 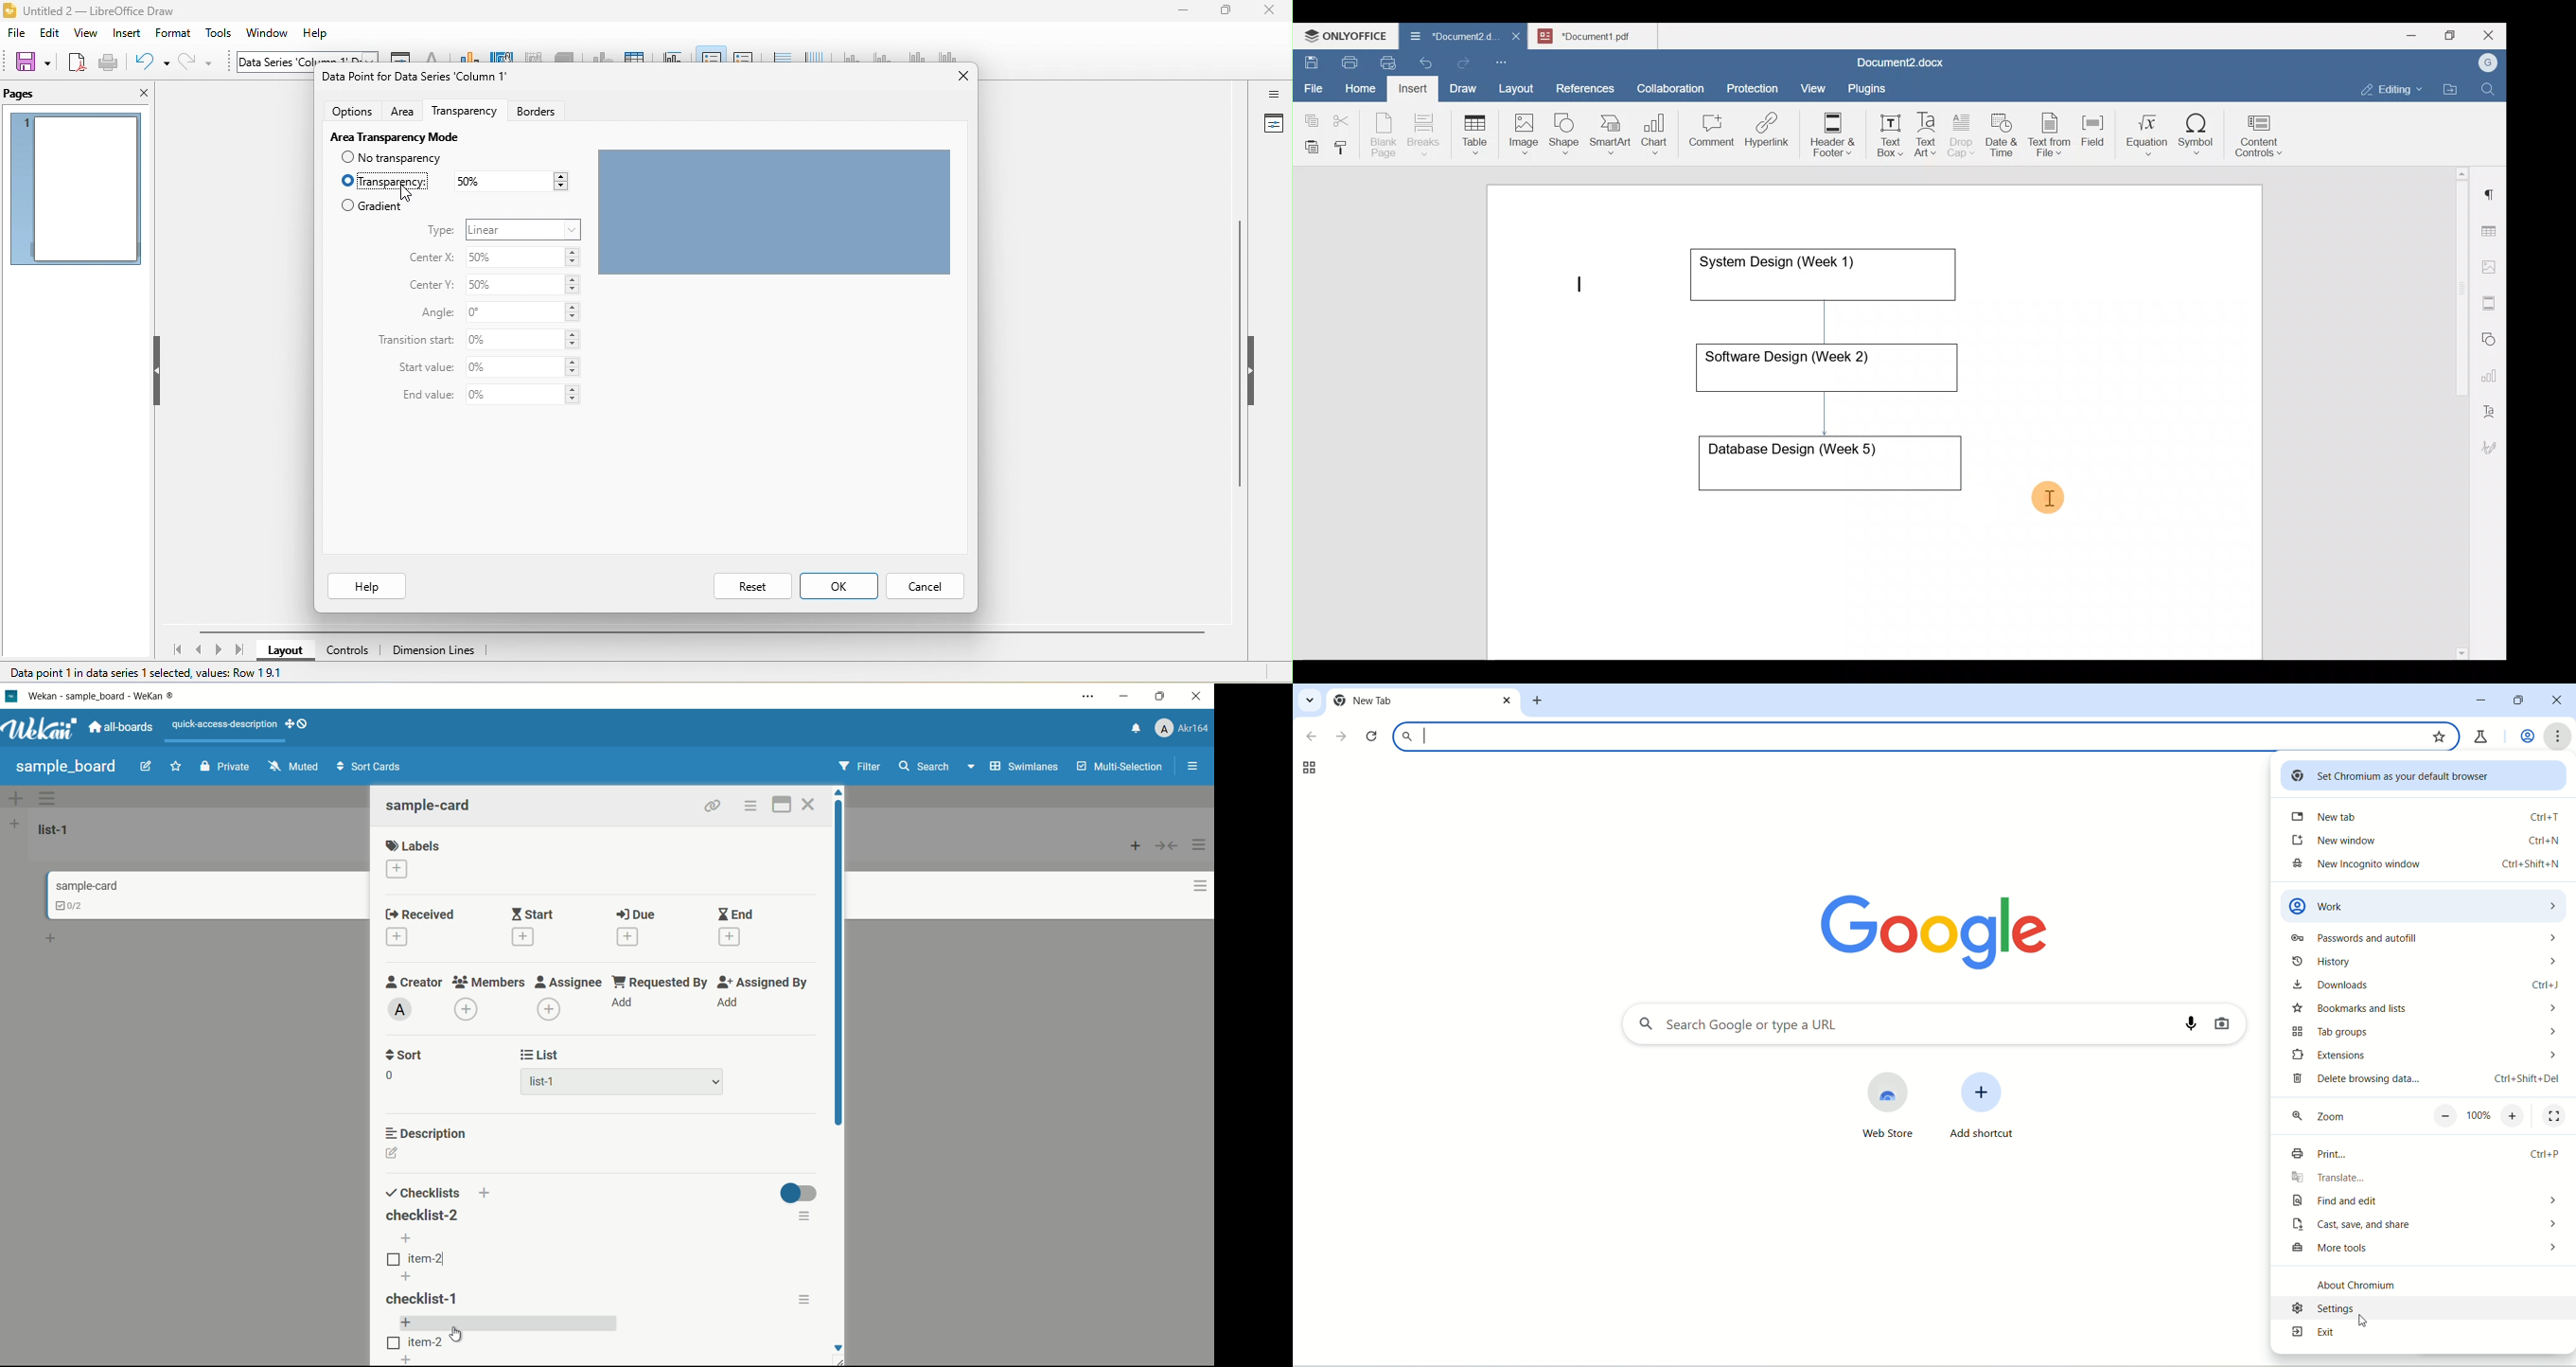 What do you see at coordinates (351, 649) in the screenshot?
I see `controls` at bounding box center [351, 649].